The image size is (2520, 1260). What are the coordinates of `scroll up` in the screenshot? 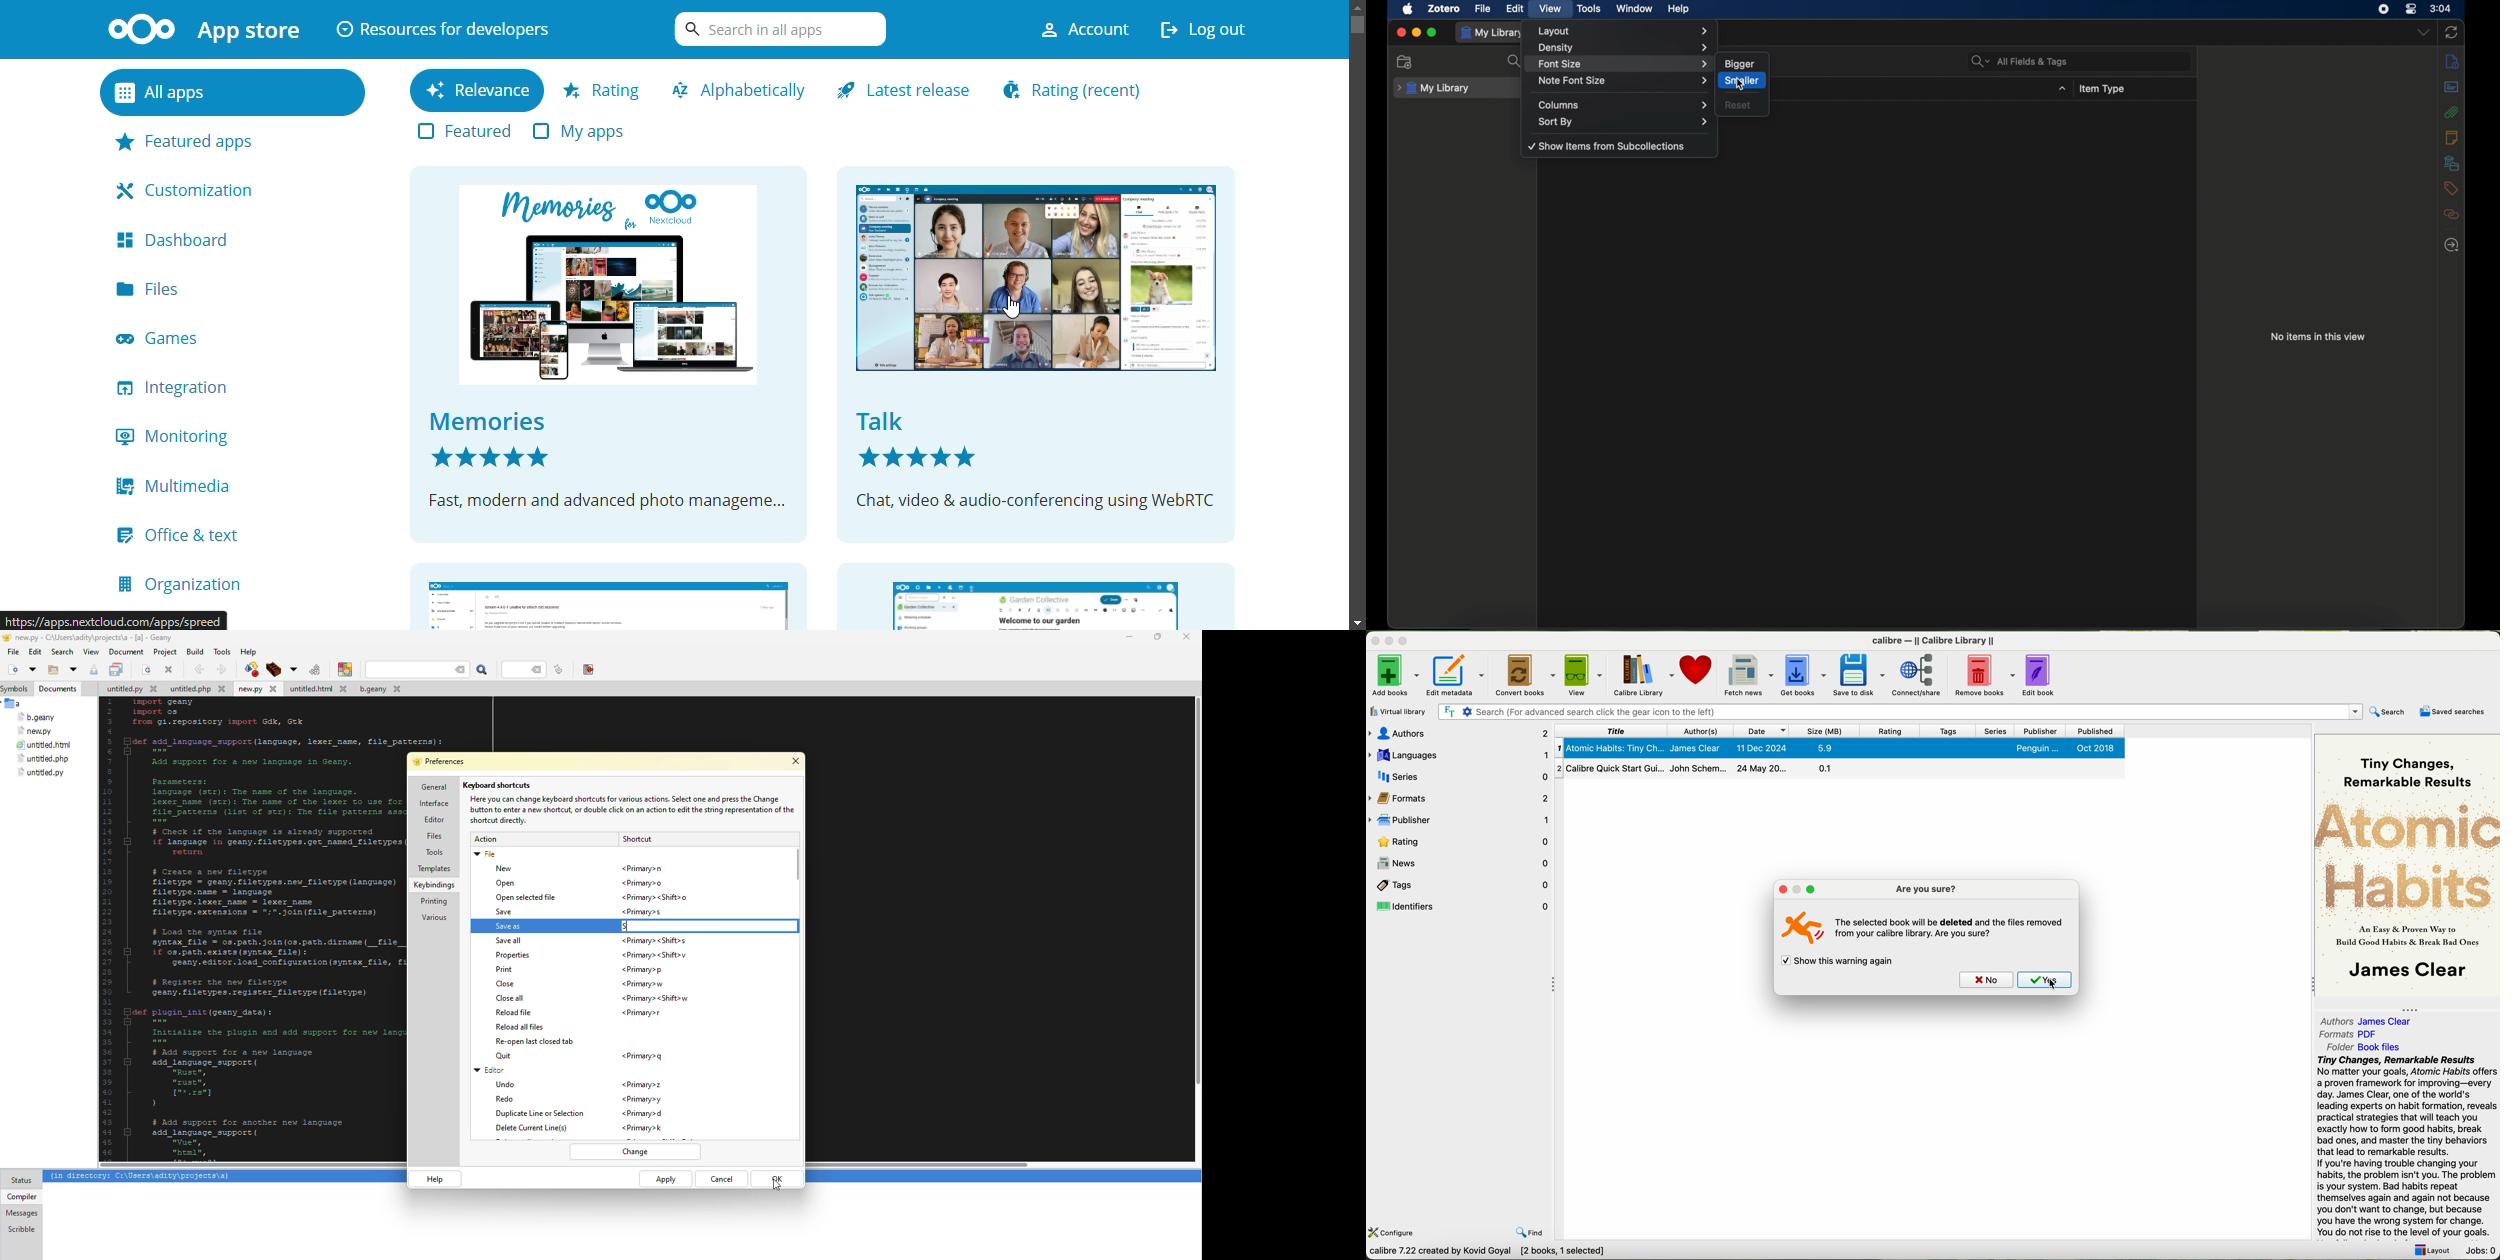 It's located at (1357, 8).